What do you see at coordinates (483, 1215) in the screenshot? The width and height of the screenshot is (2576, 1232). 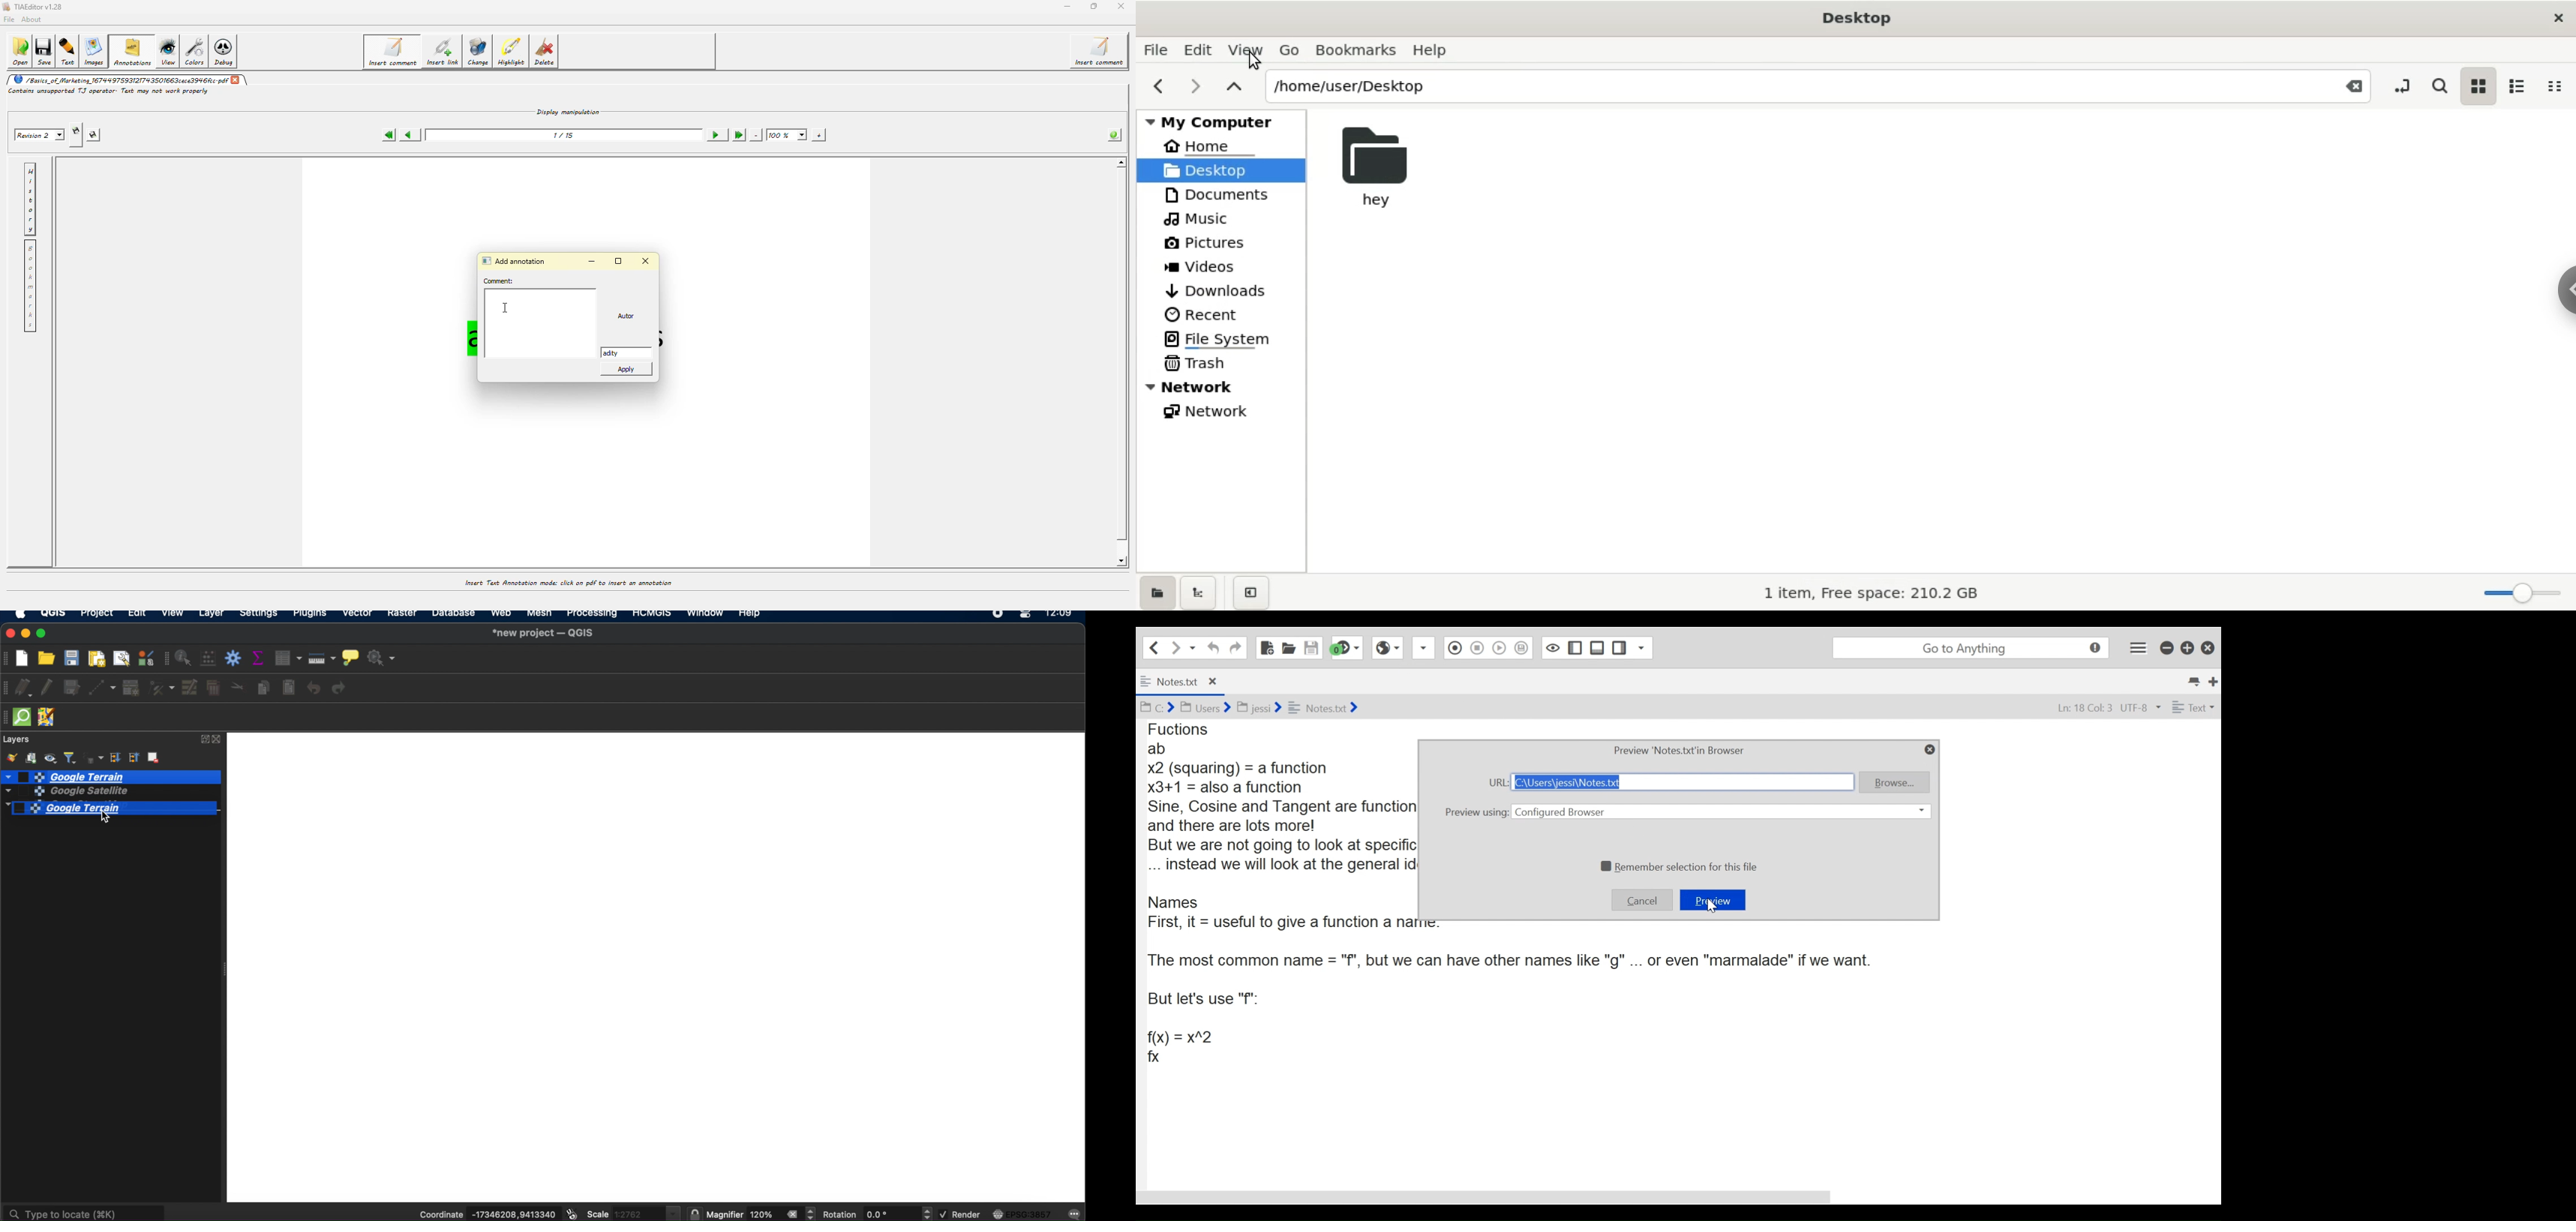 I see `coordinate -17346208,9413340` at bounding box center [483, 1215].